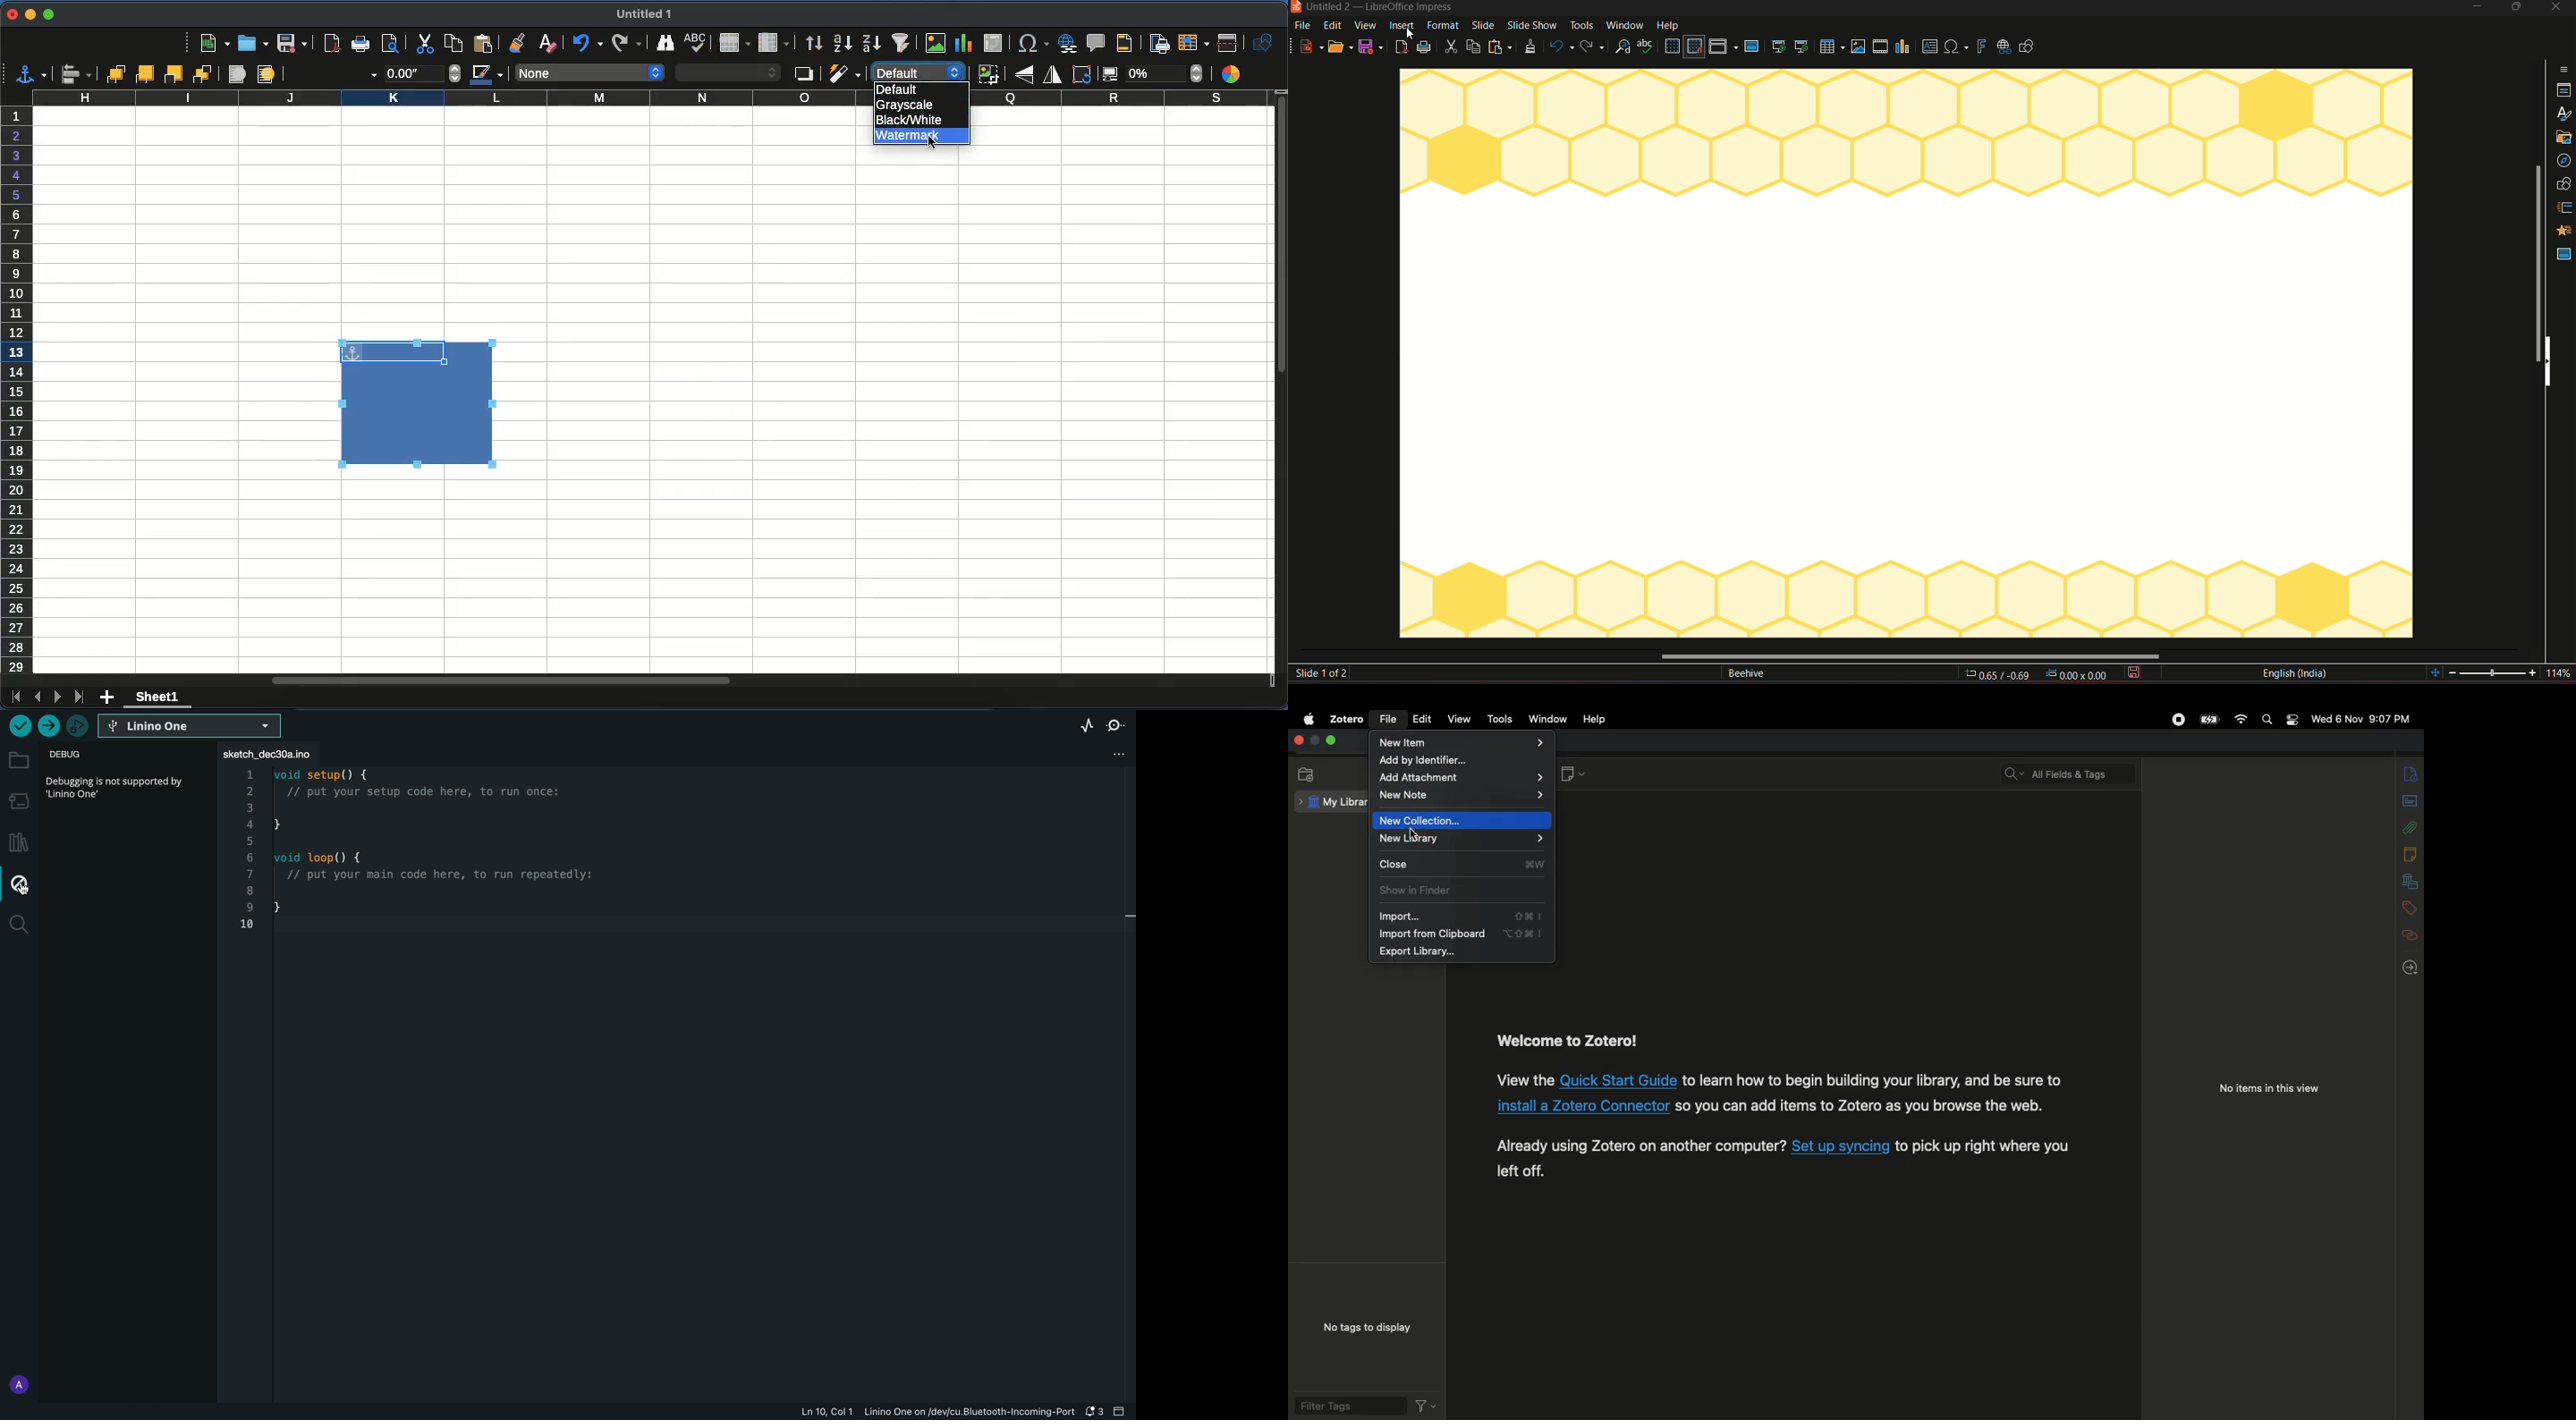 The height and width of the screenshot is (1428, 2576). I want to click on pivot table, so click(996, 43).